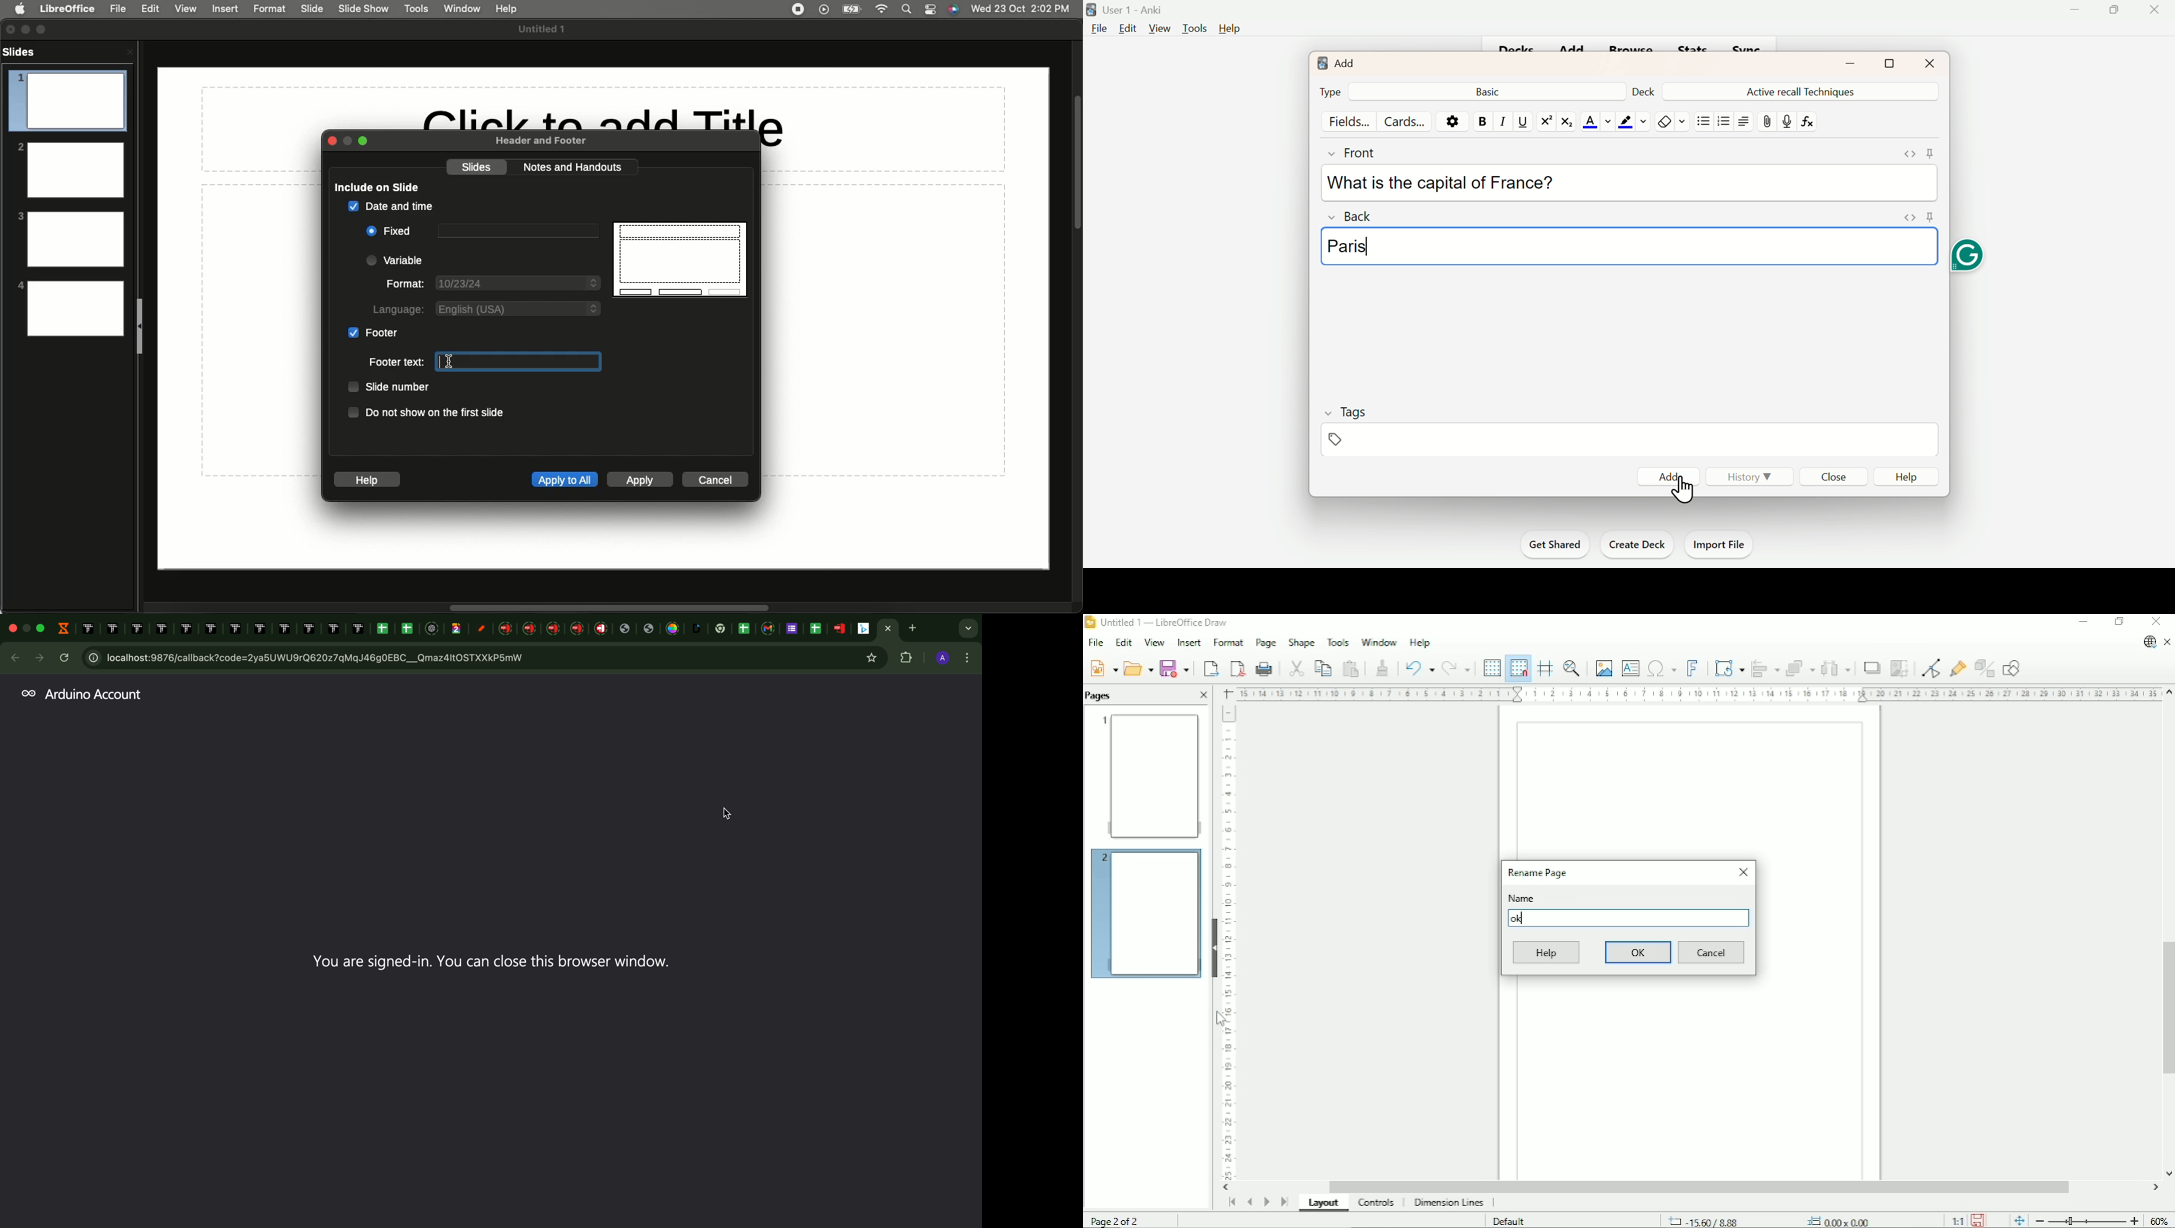  What do you see at coordinates (1721, 545) in the screenshot?
I see `Import File` at bounding box center [1721, 545].